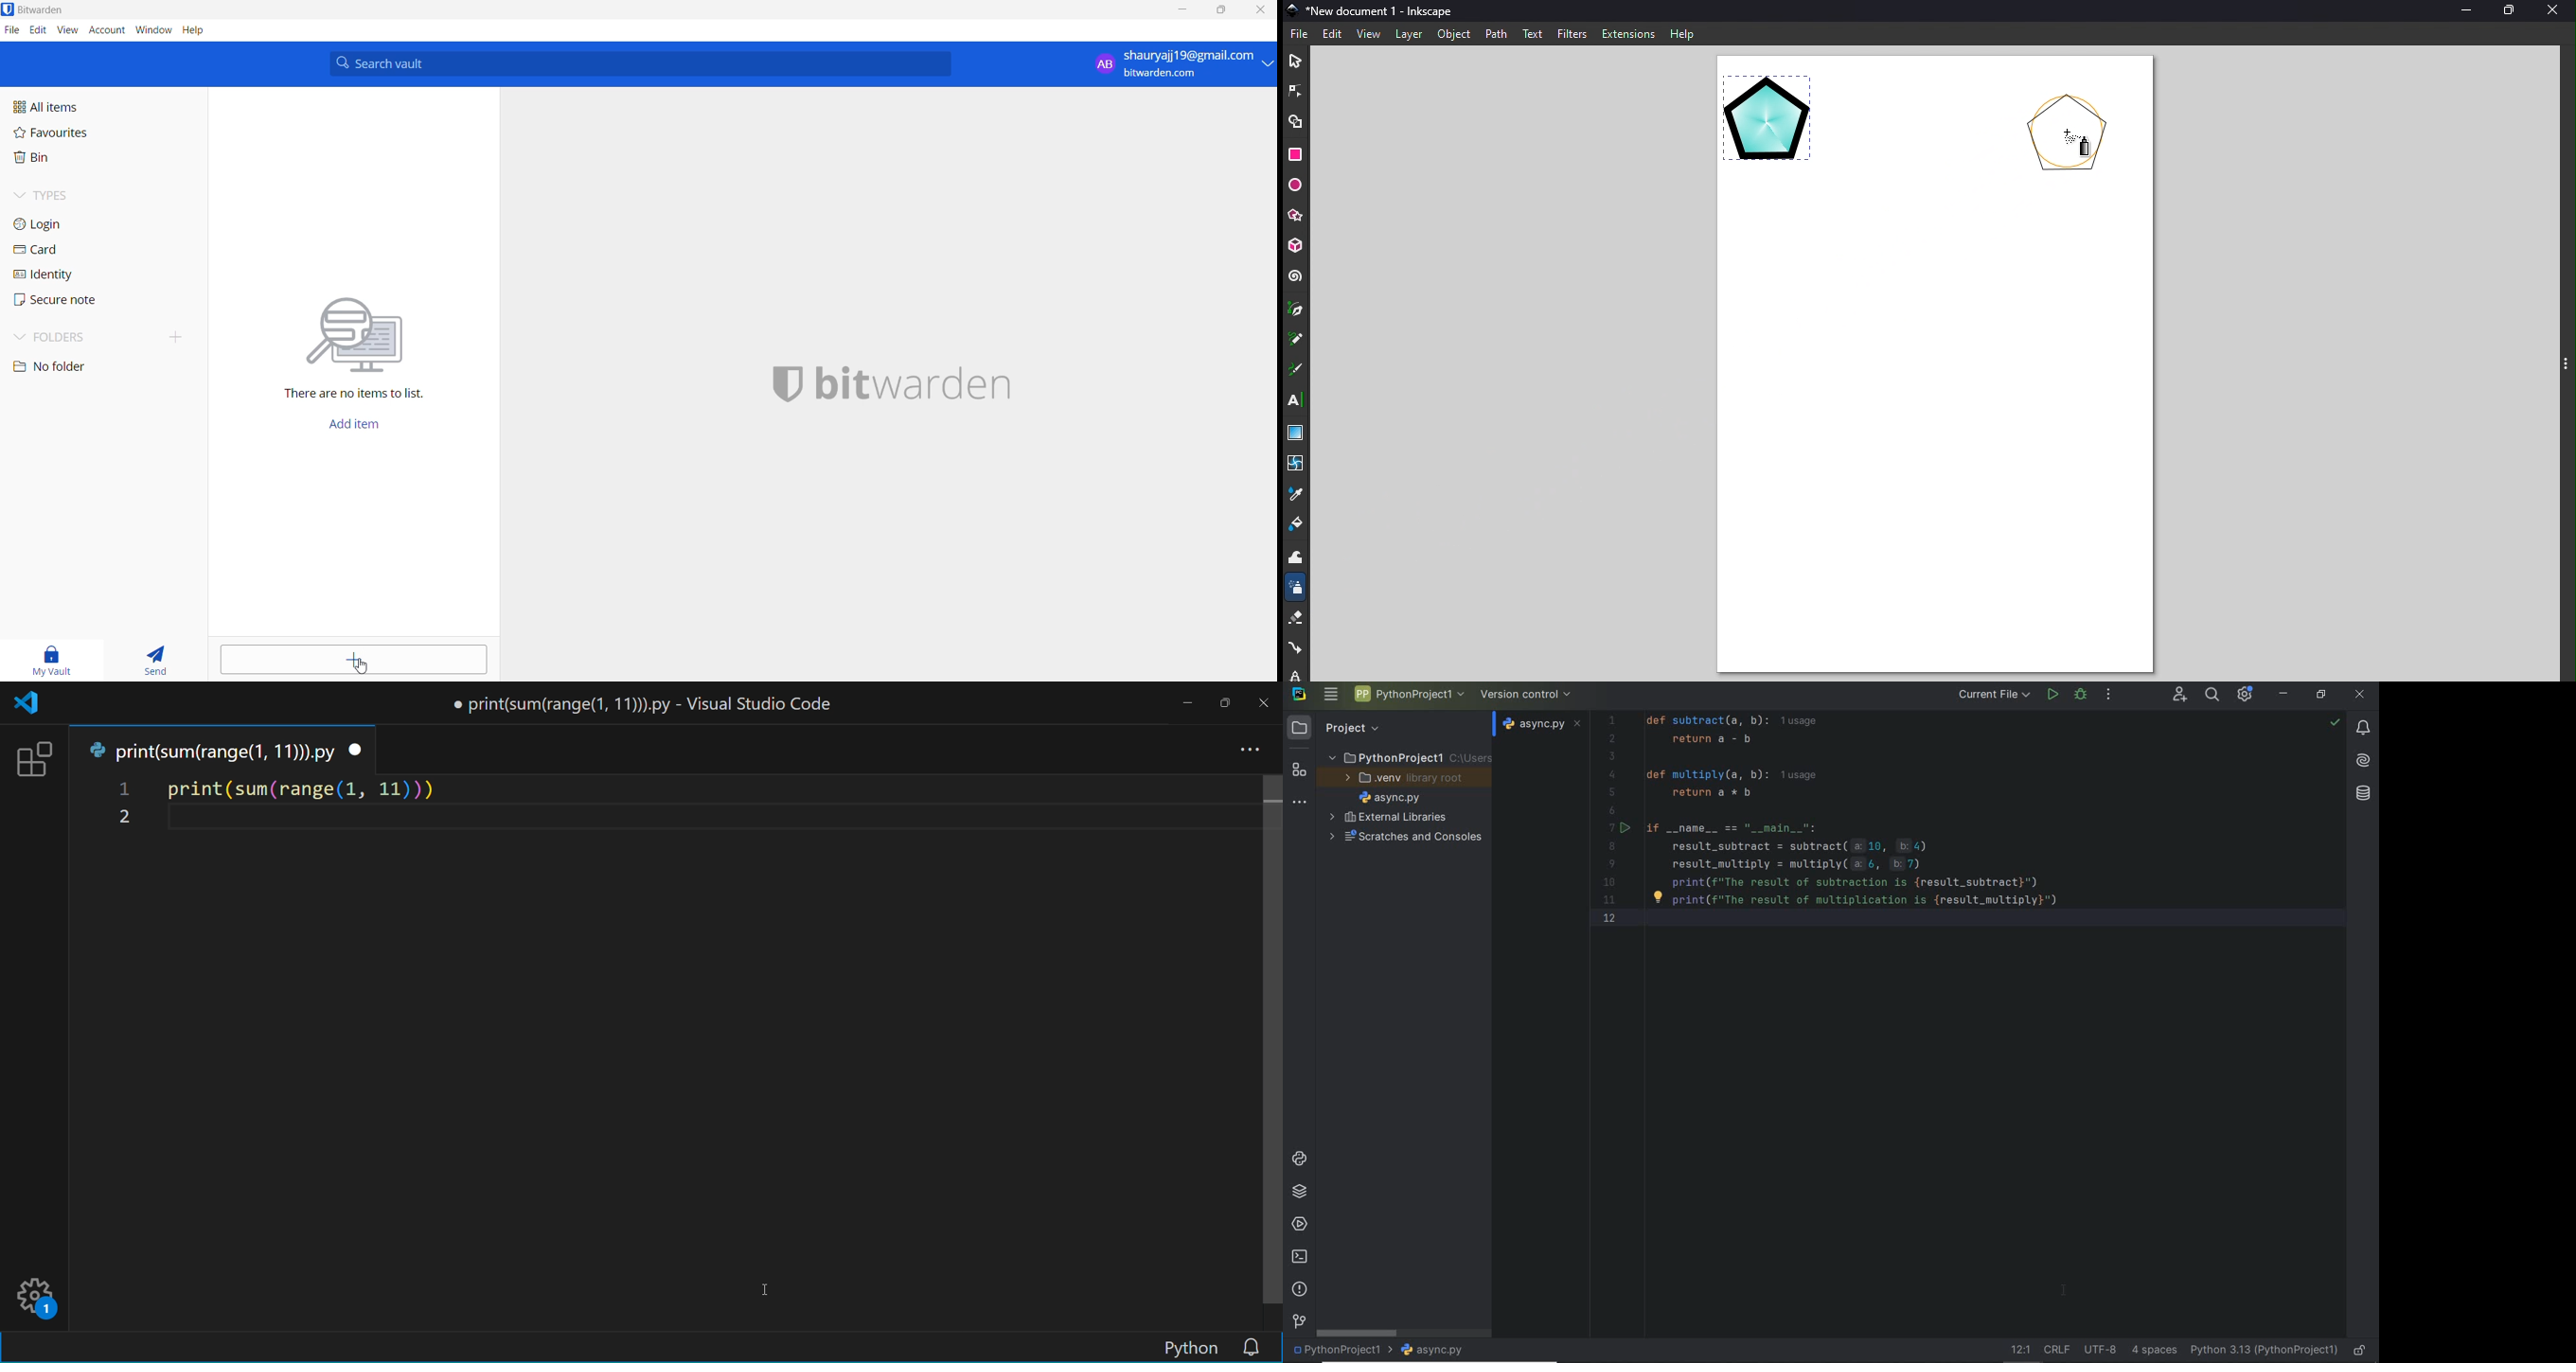  What do you see at coordinates (1291, 9) in the screenshot?
I see `App logo` at bounding box center [1291, 9].